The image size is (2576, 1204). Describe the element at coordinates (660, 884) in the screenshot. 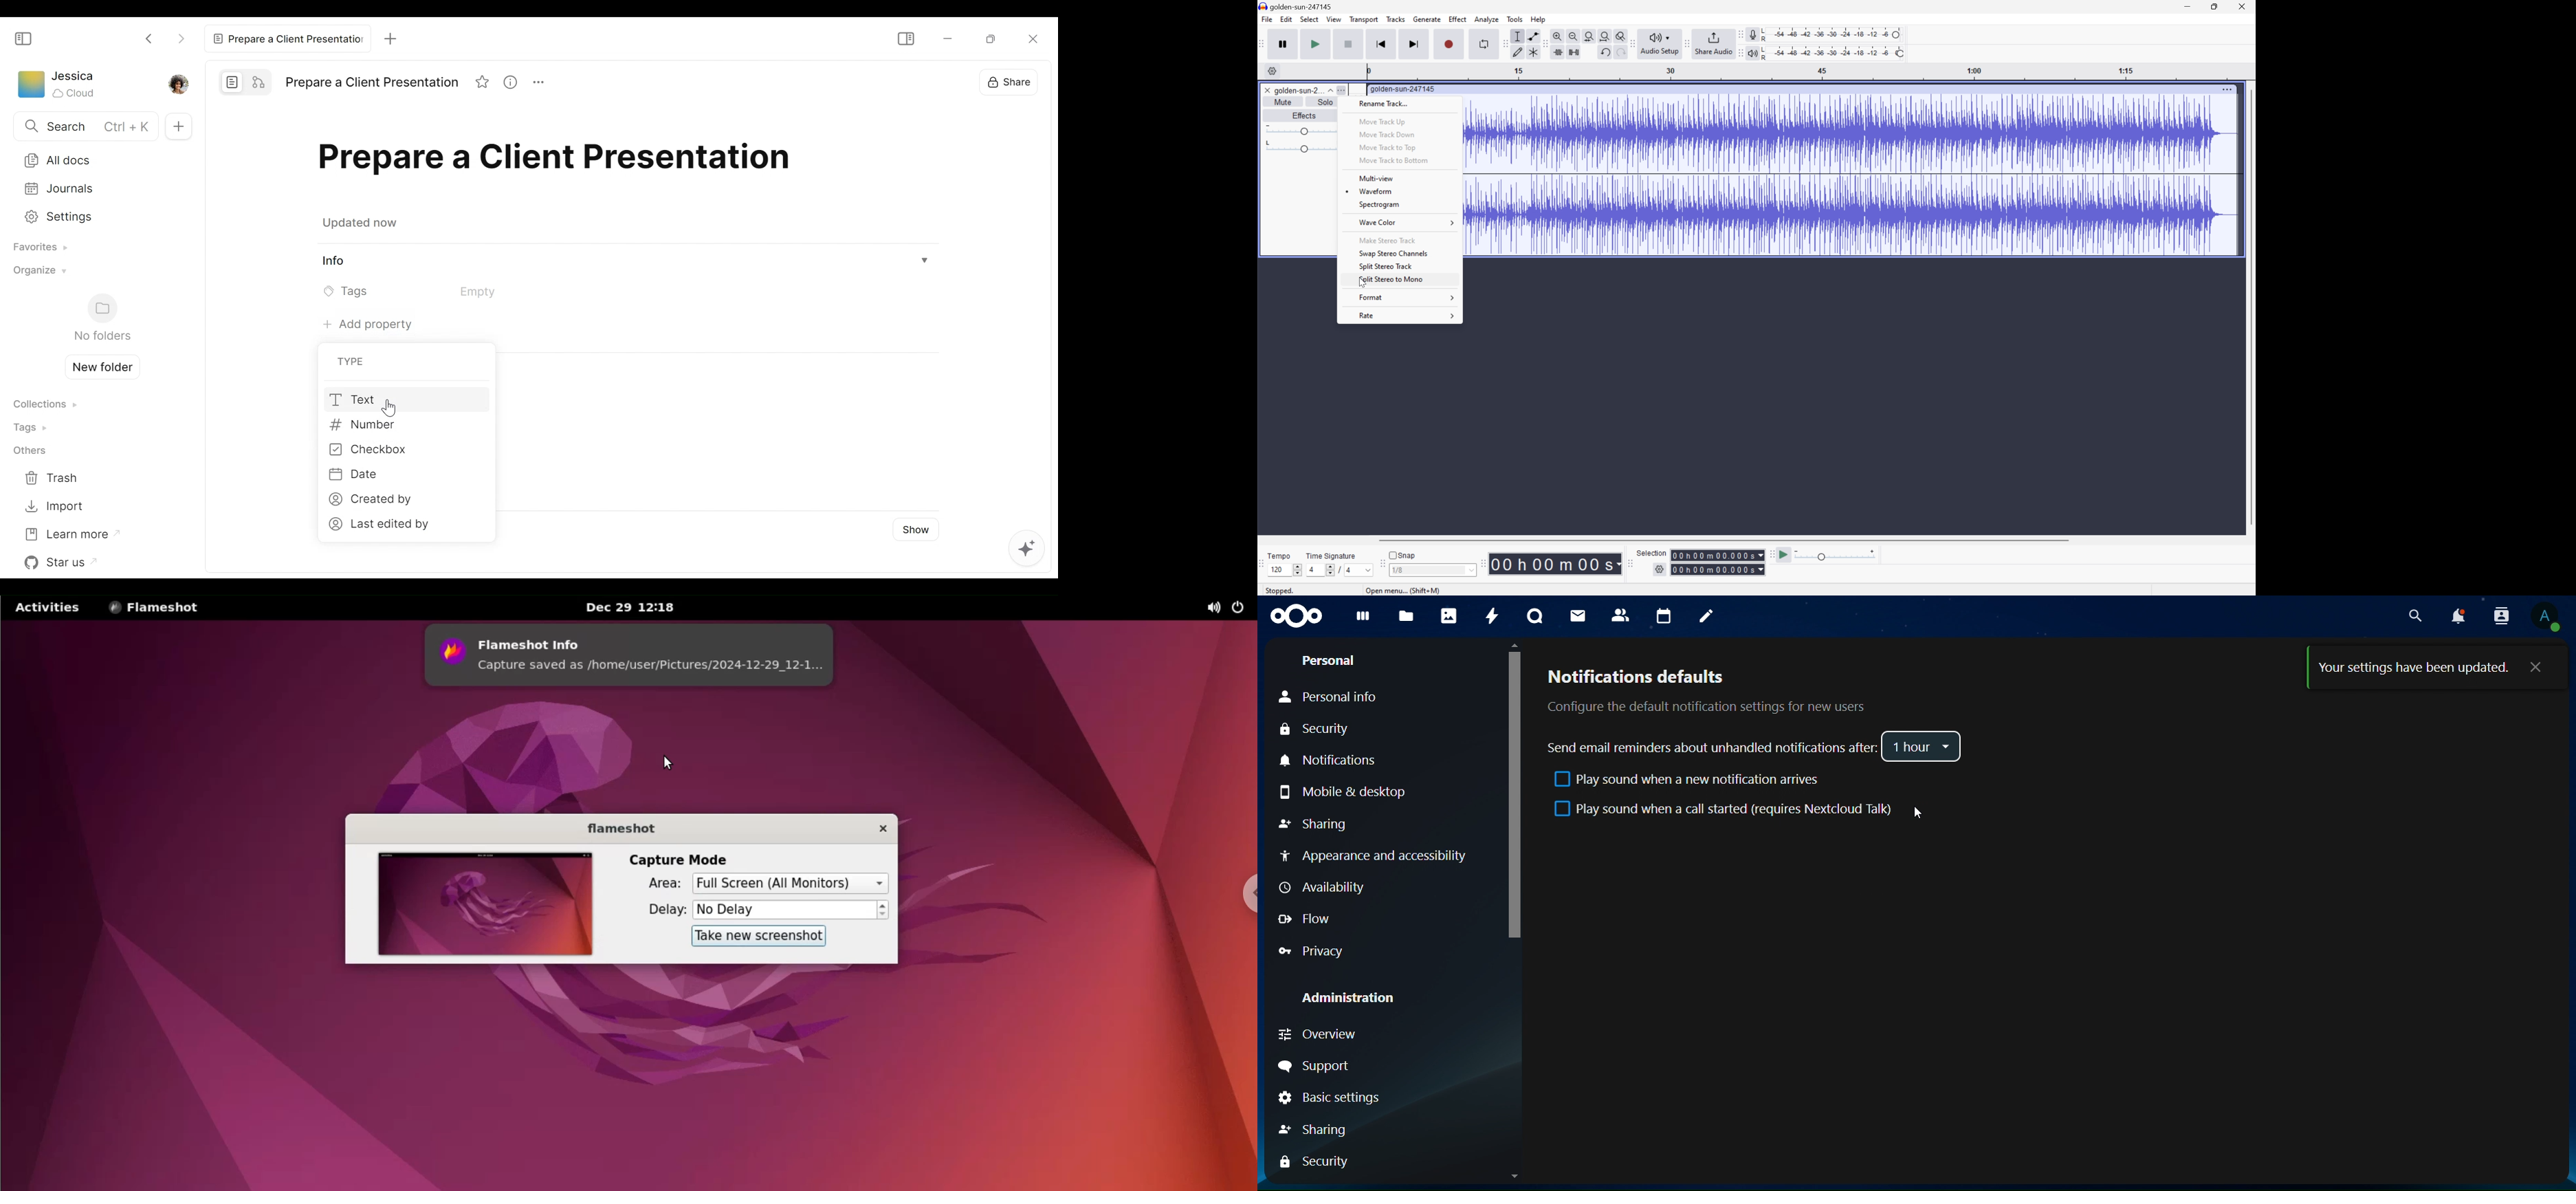

I see `Area label` at that location.